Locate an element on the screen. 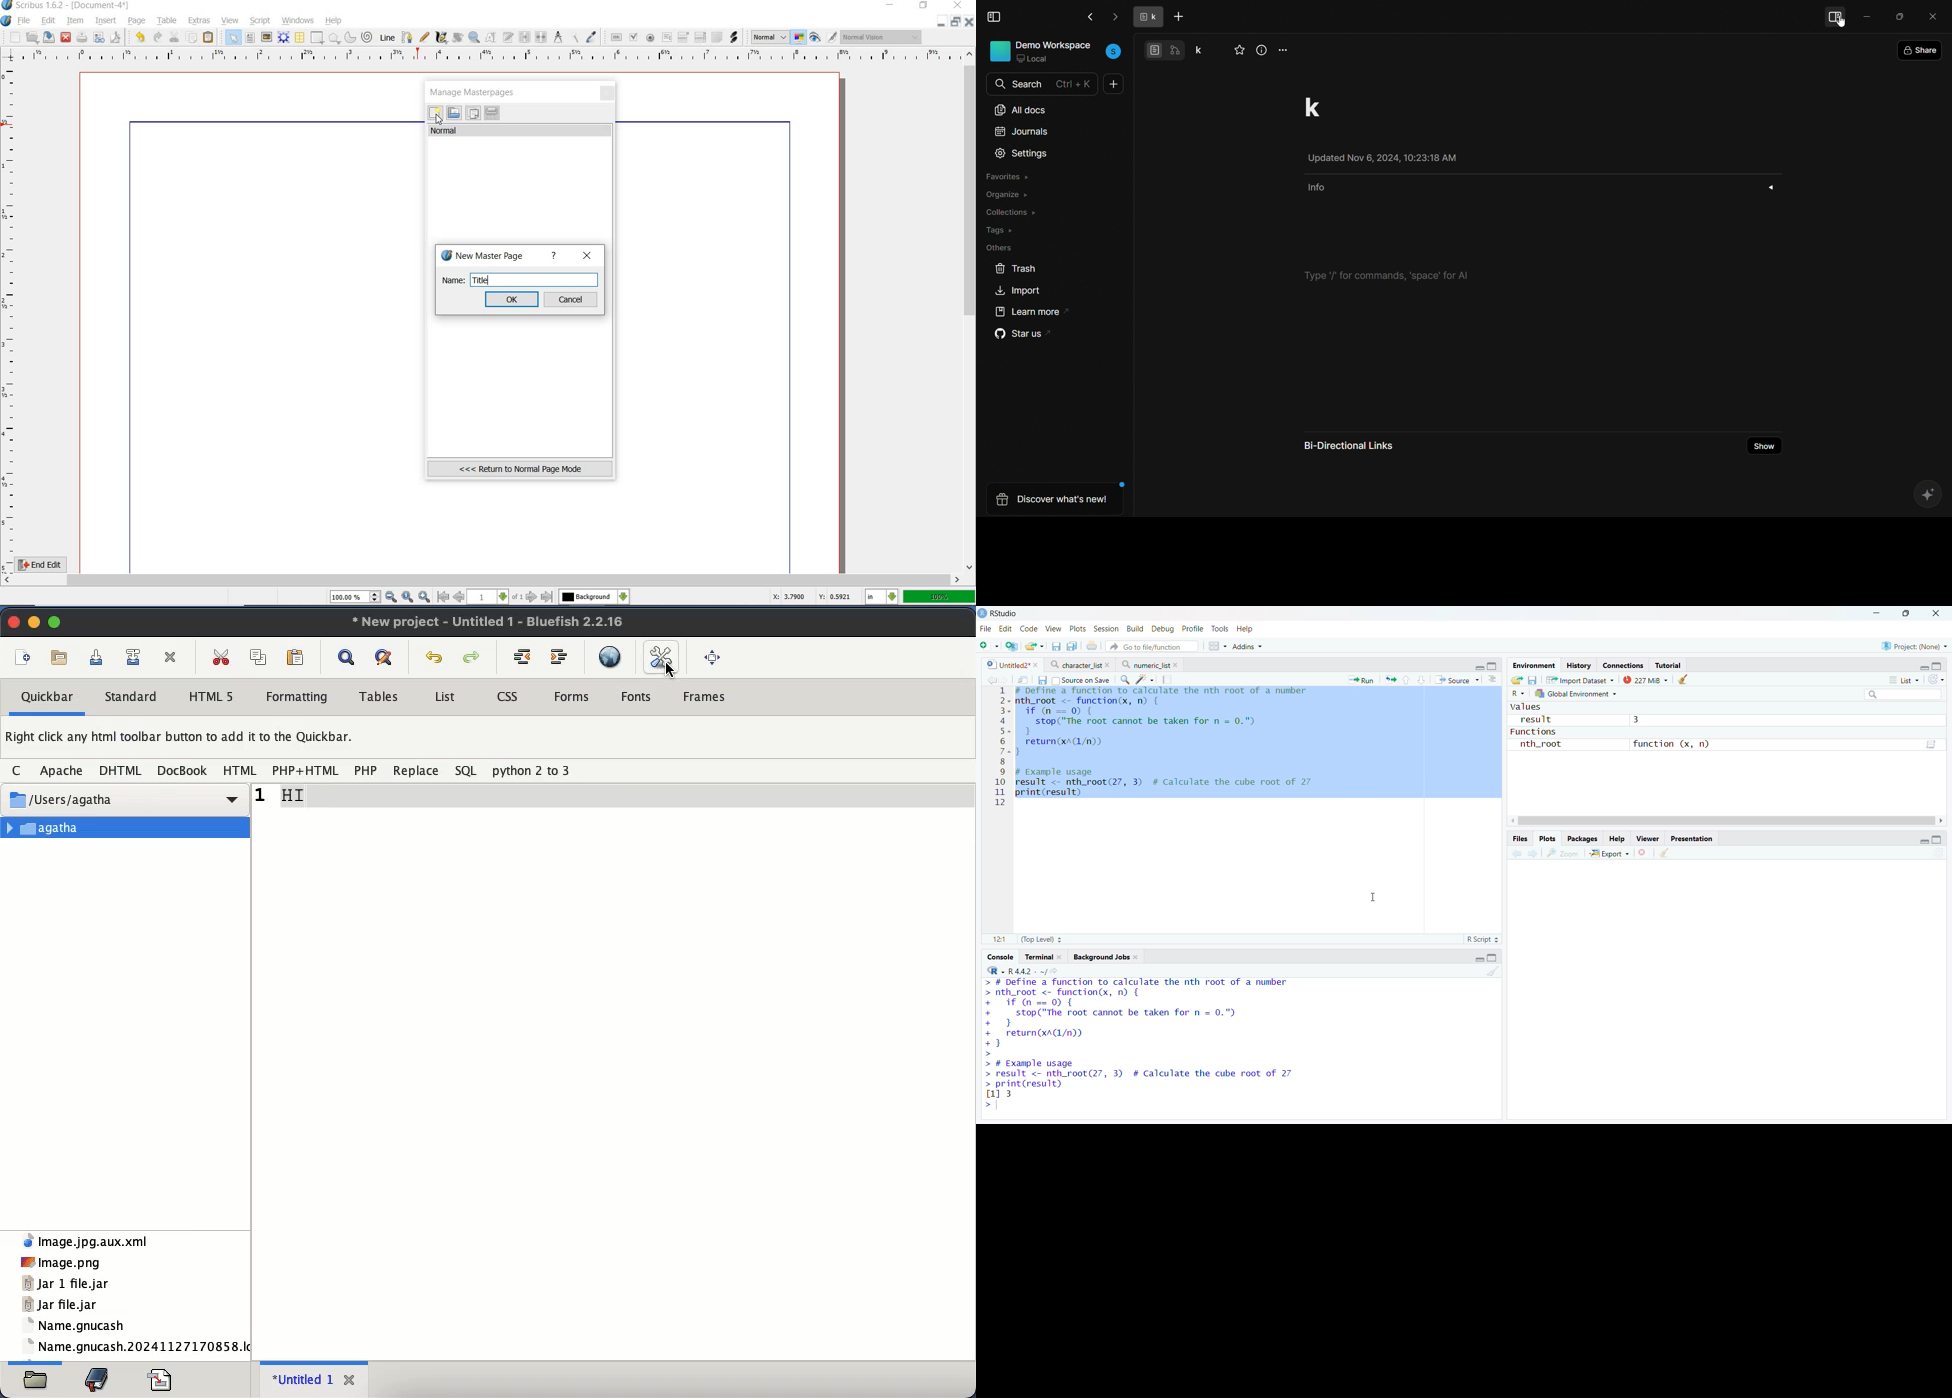  script is located at coordinates (261, 20).